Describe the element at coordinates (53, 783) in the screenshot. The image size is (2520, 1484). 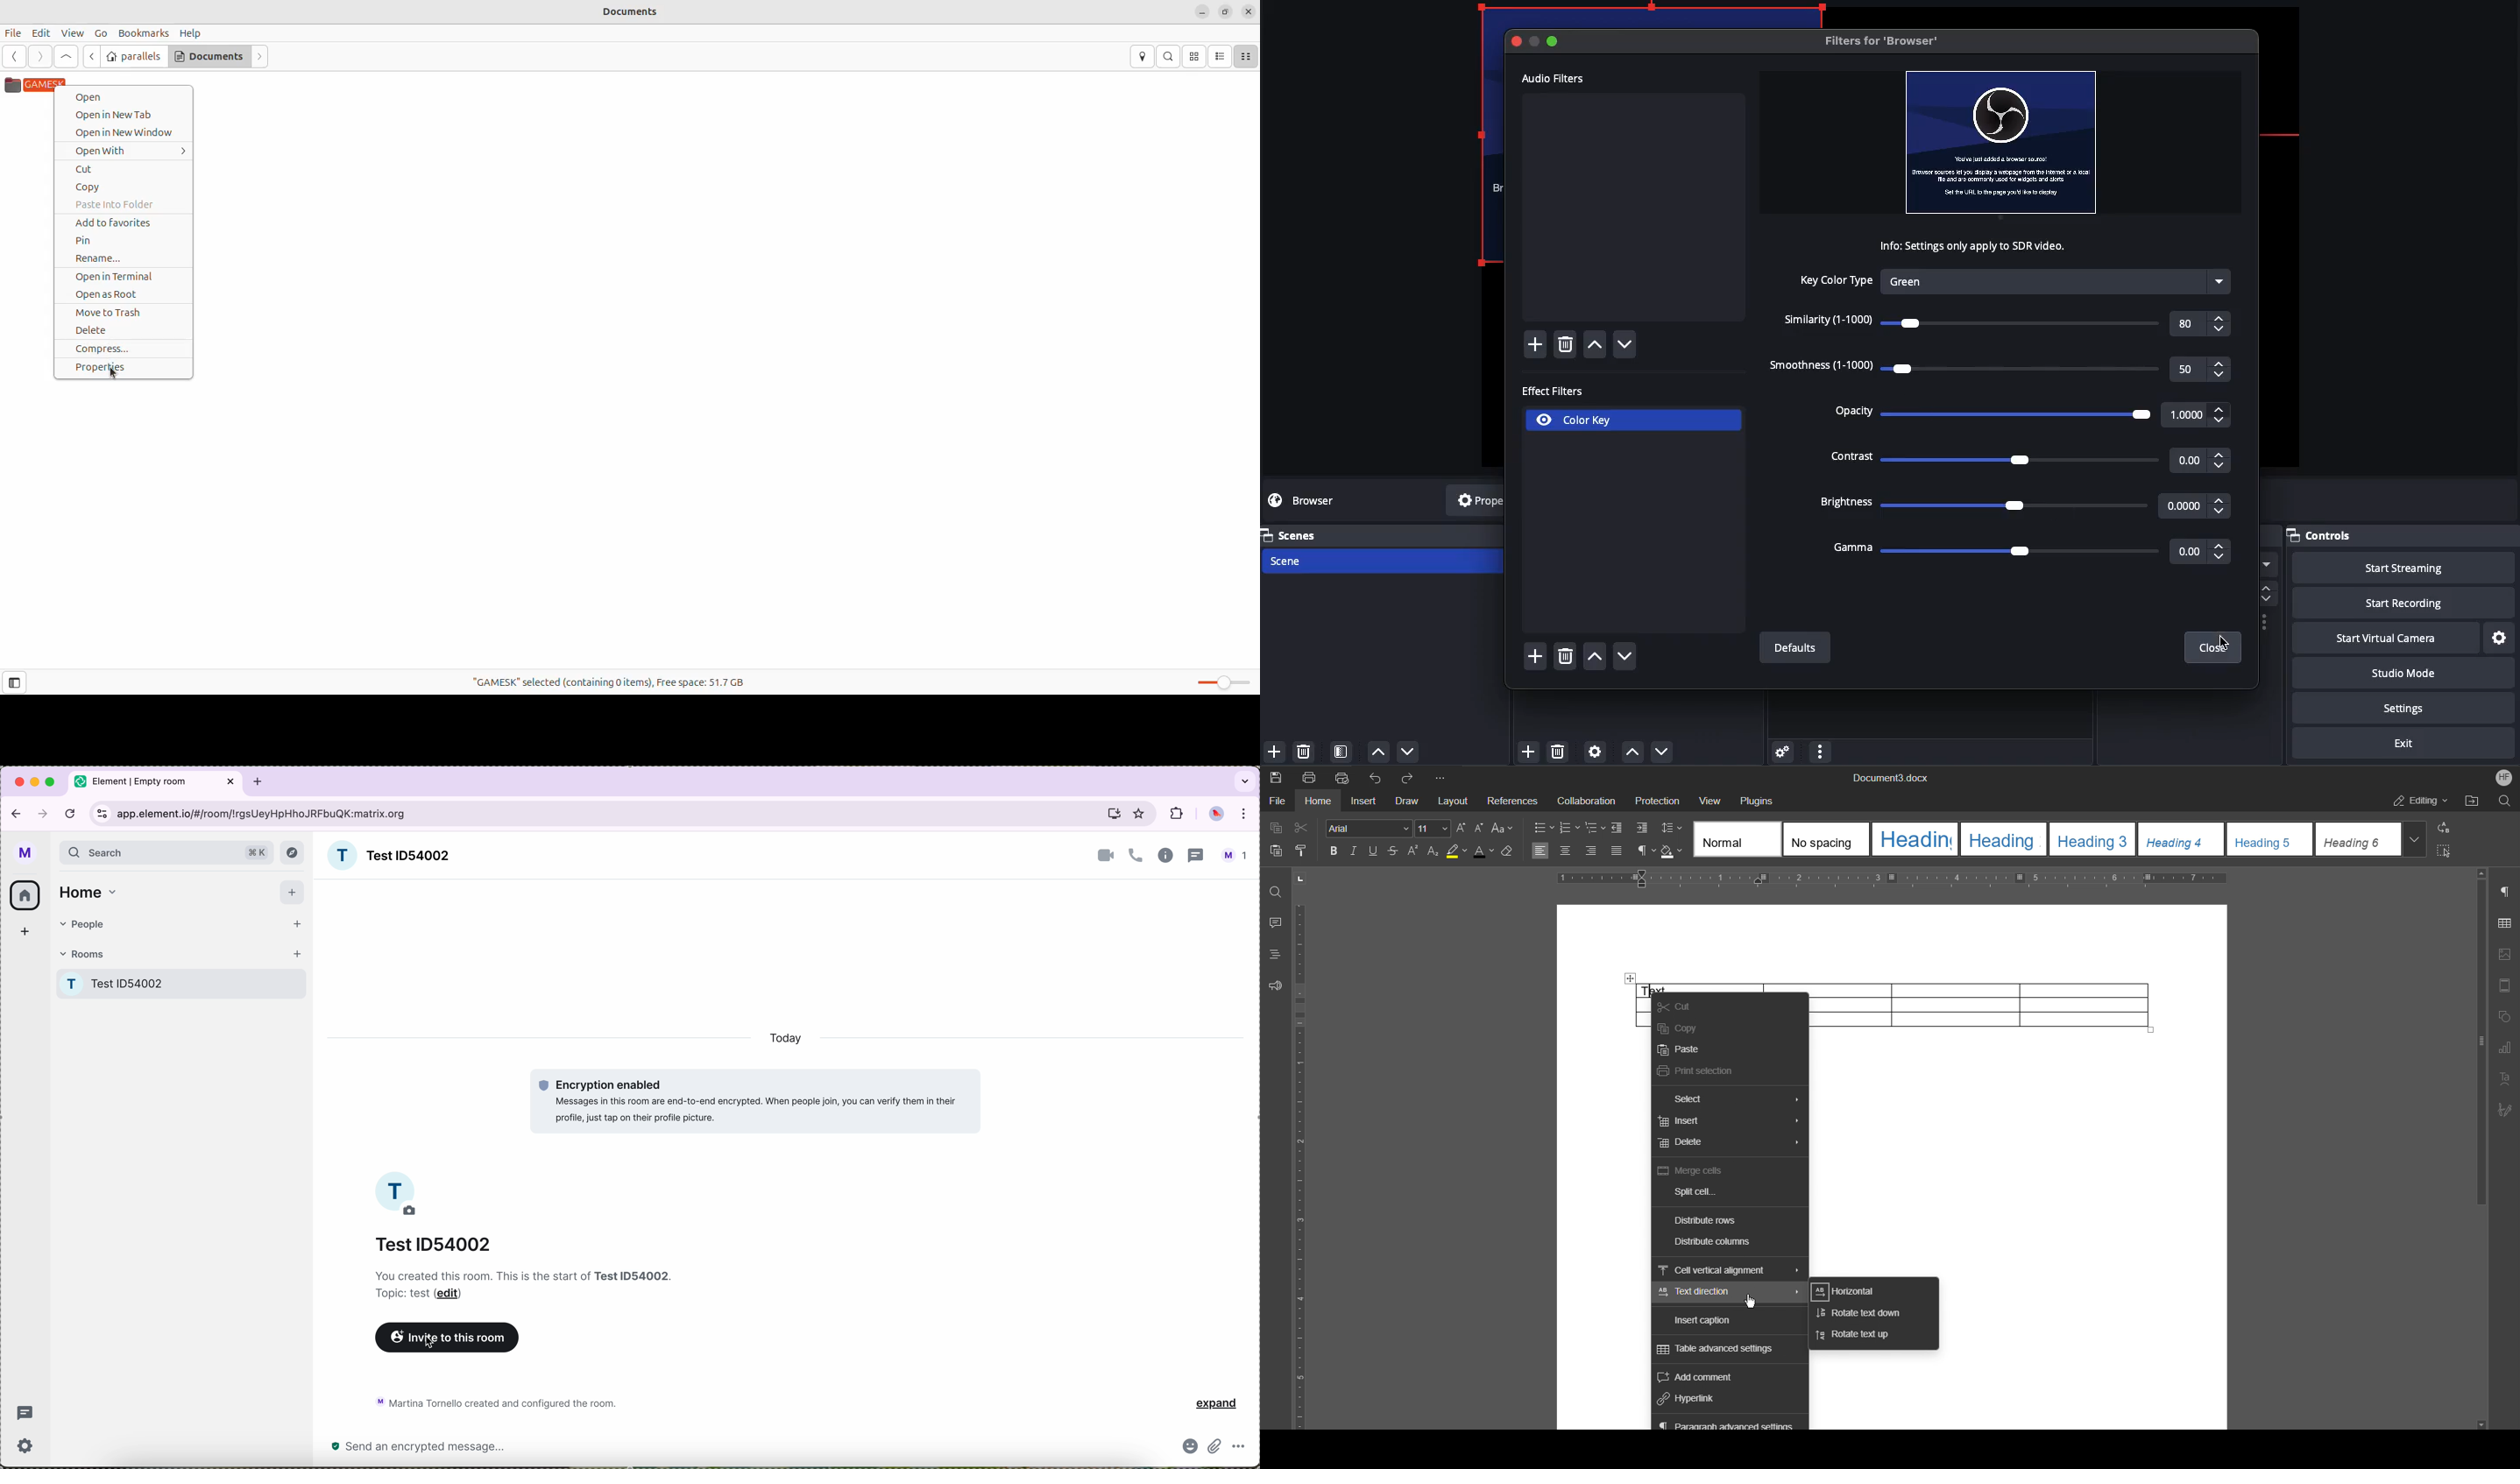
I see `maximize` at that location.